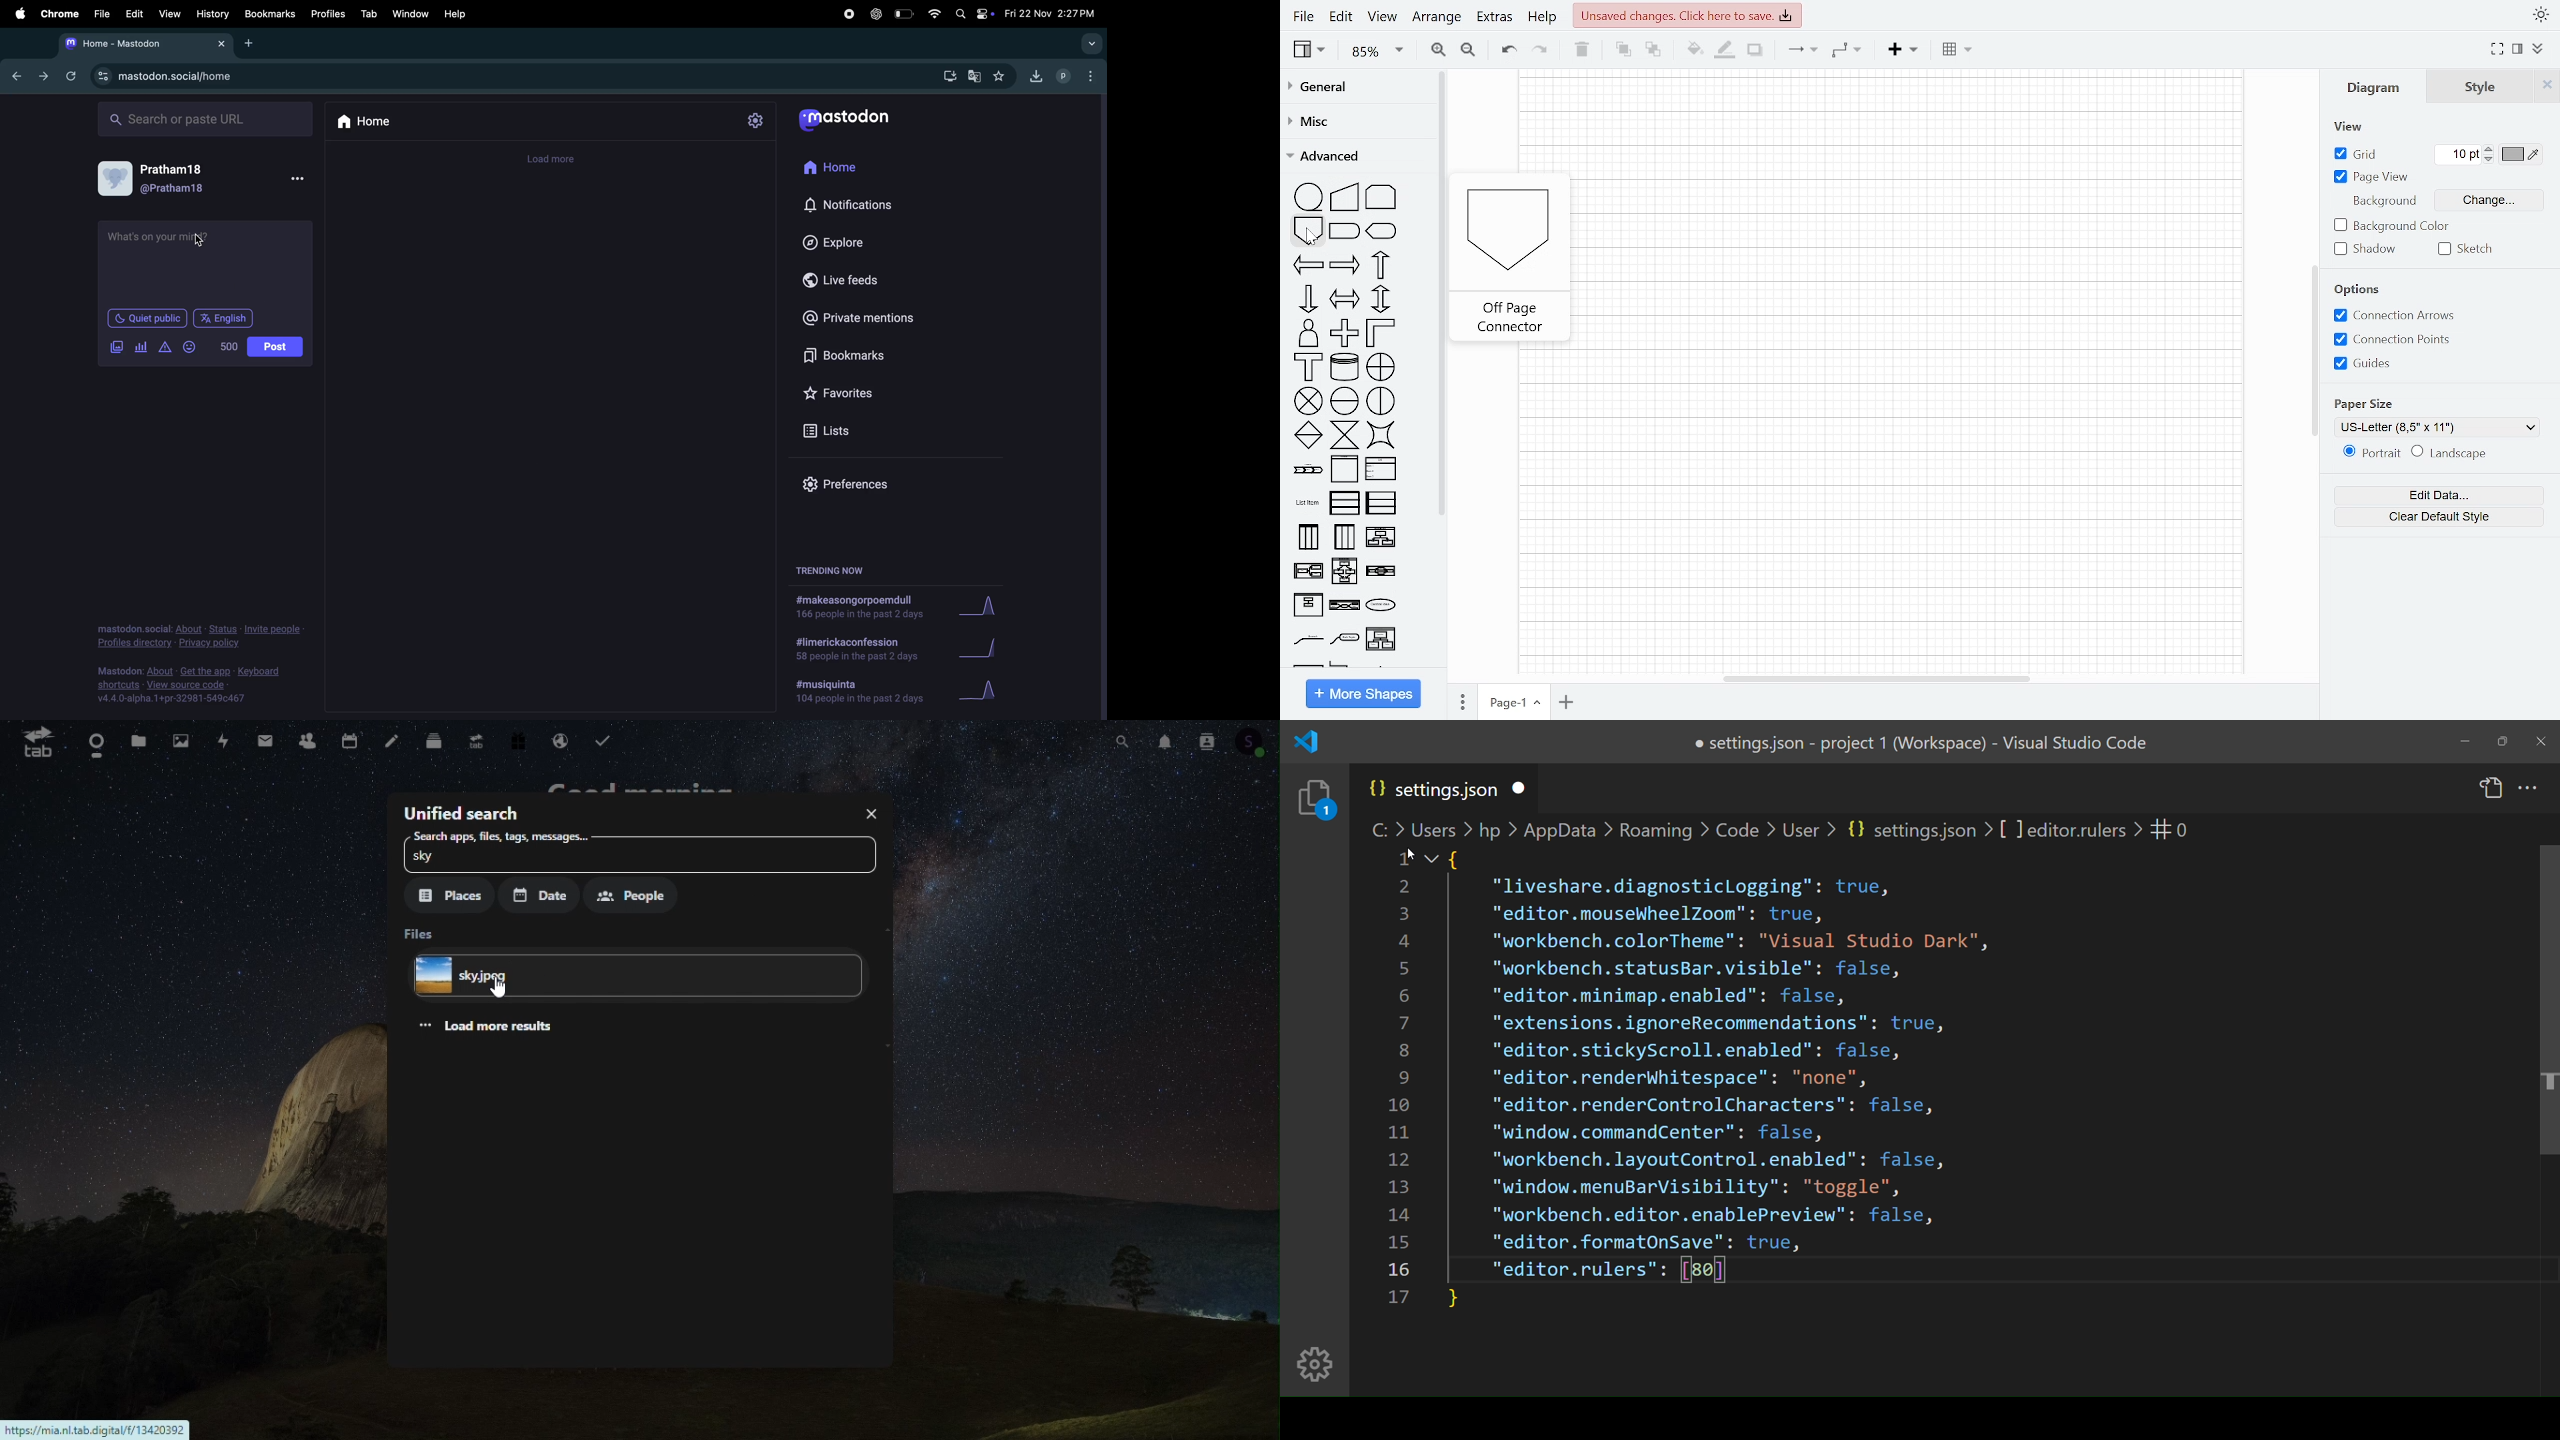 The width and height of the screenshot is (2576, 1456). Describe the element at coordinates (1507, 229) in the screenshot. I see `Off page connector` at that location.